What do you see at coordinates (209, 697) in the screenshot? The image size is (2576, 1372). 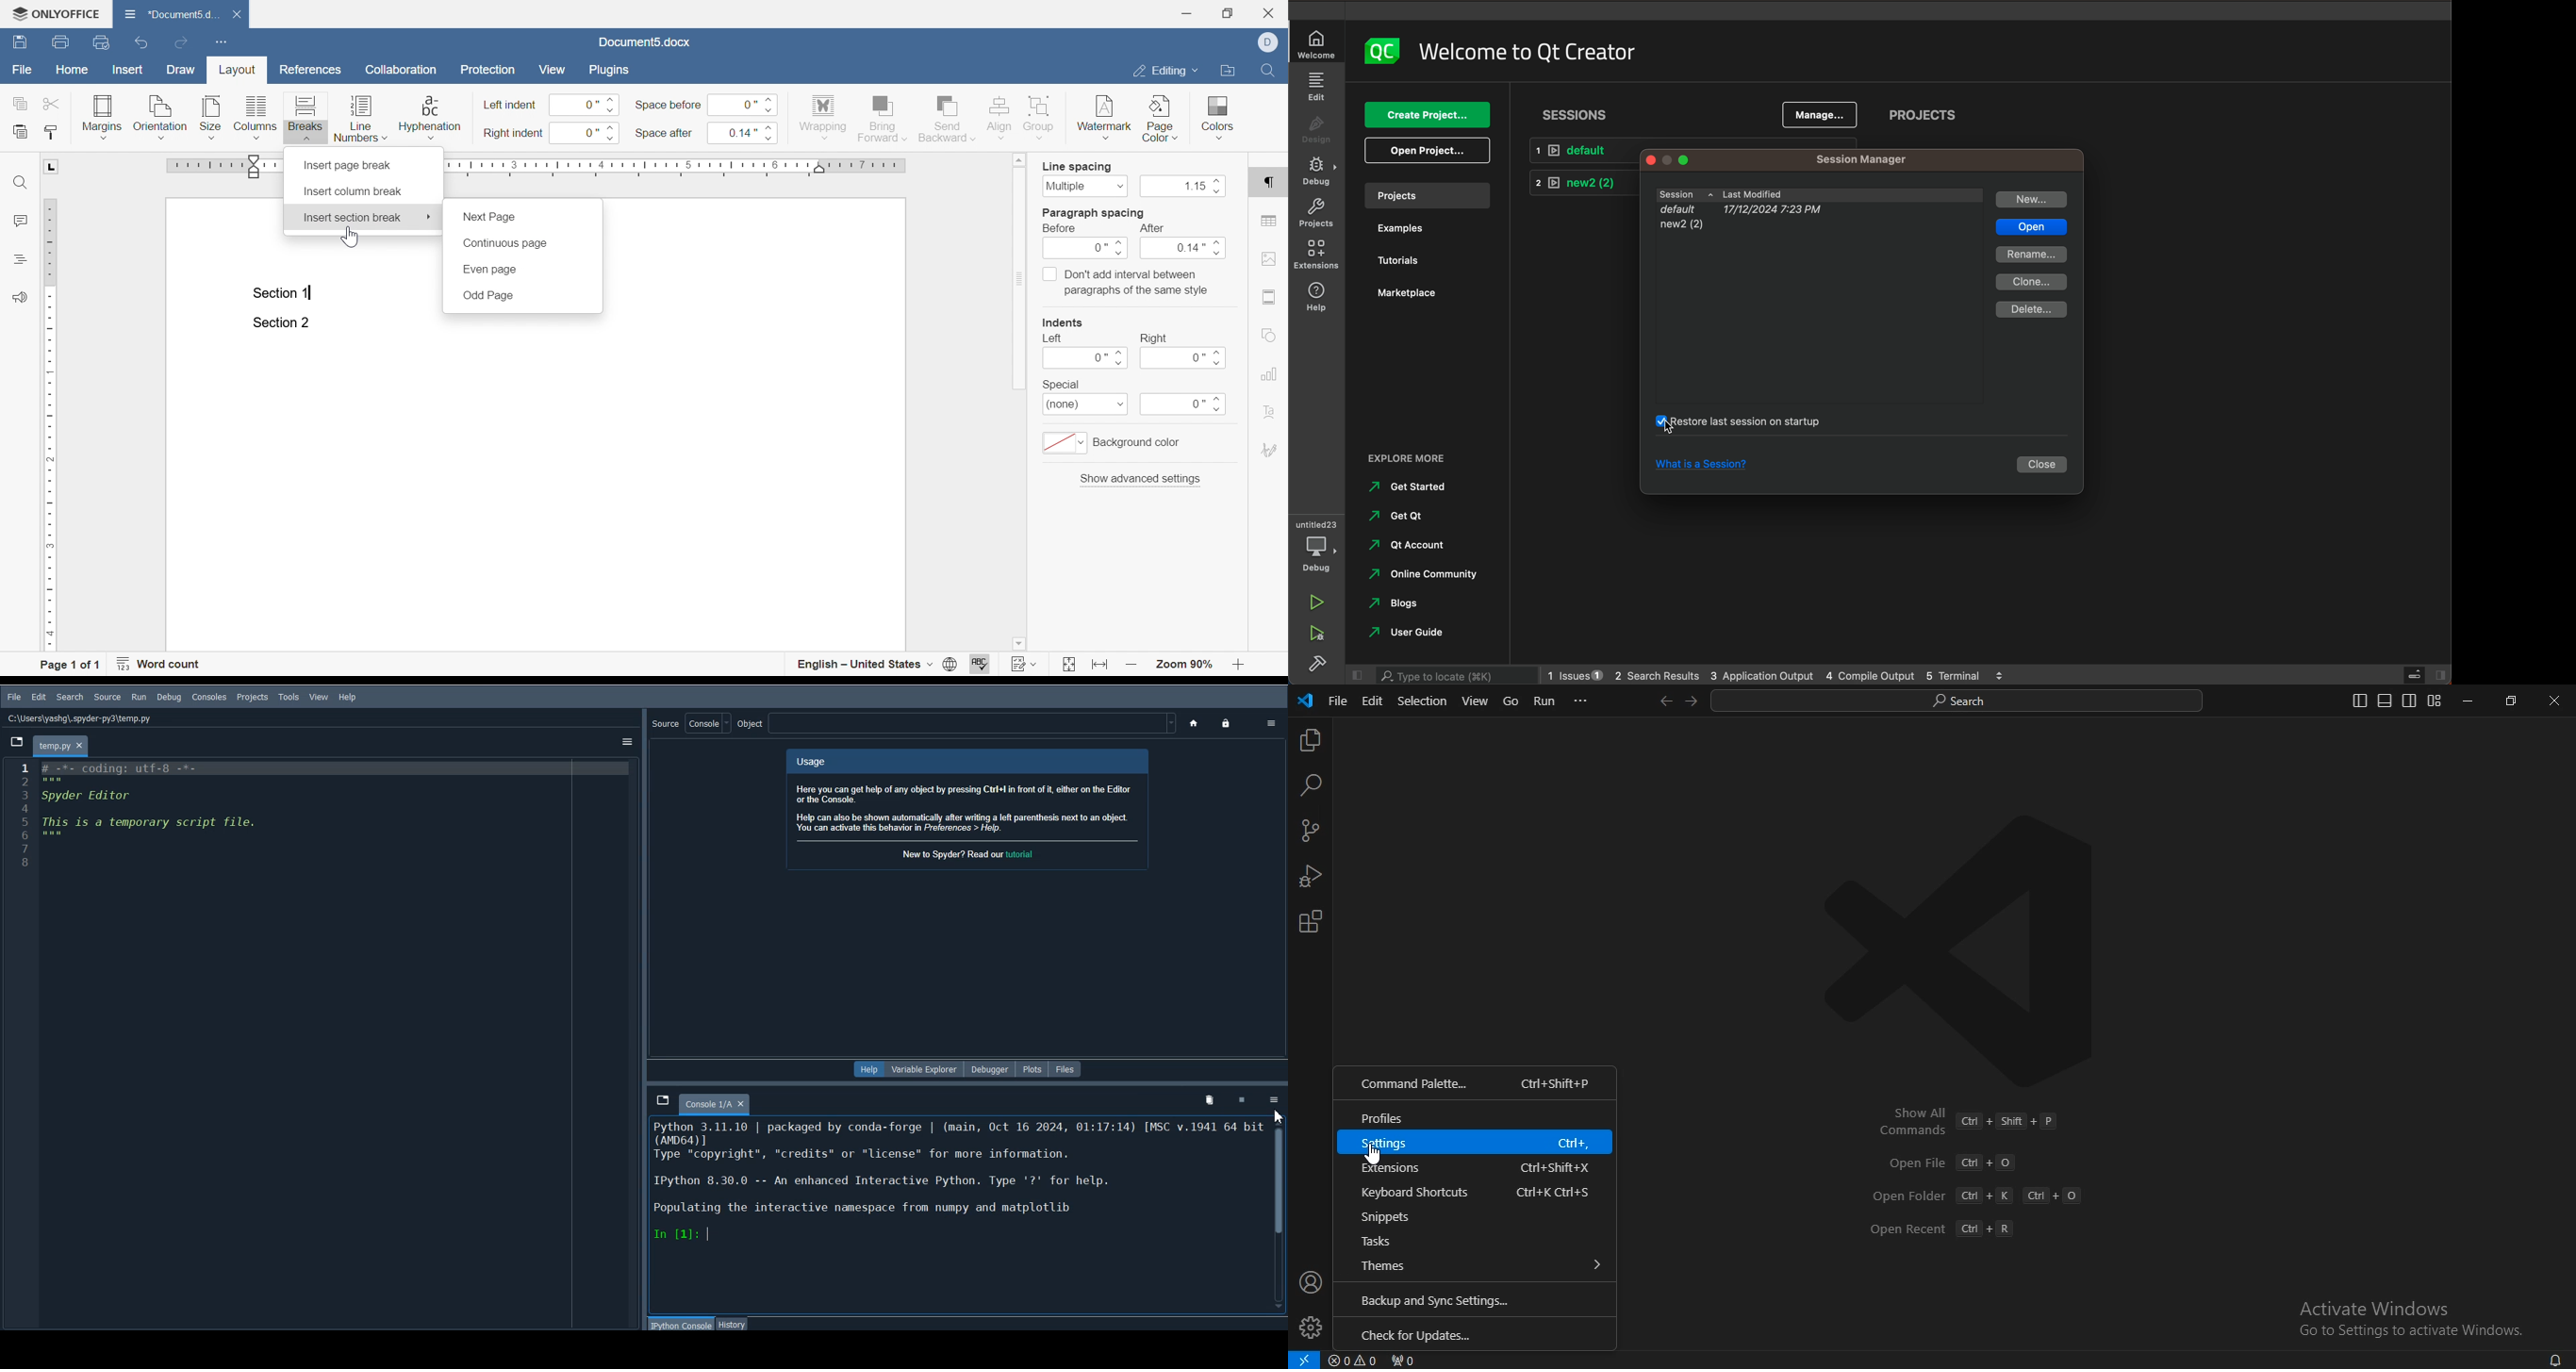 I see `Consoles` at bounding box center [209, 697].